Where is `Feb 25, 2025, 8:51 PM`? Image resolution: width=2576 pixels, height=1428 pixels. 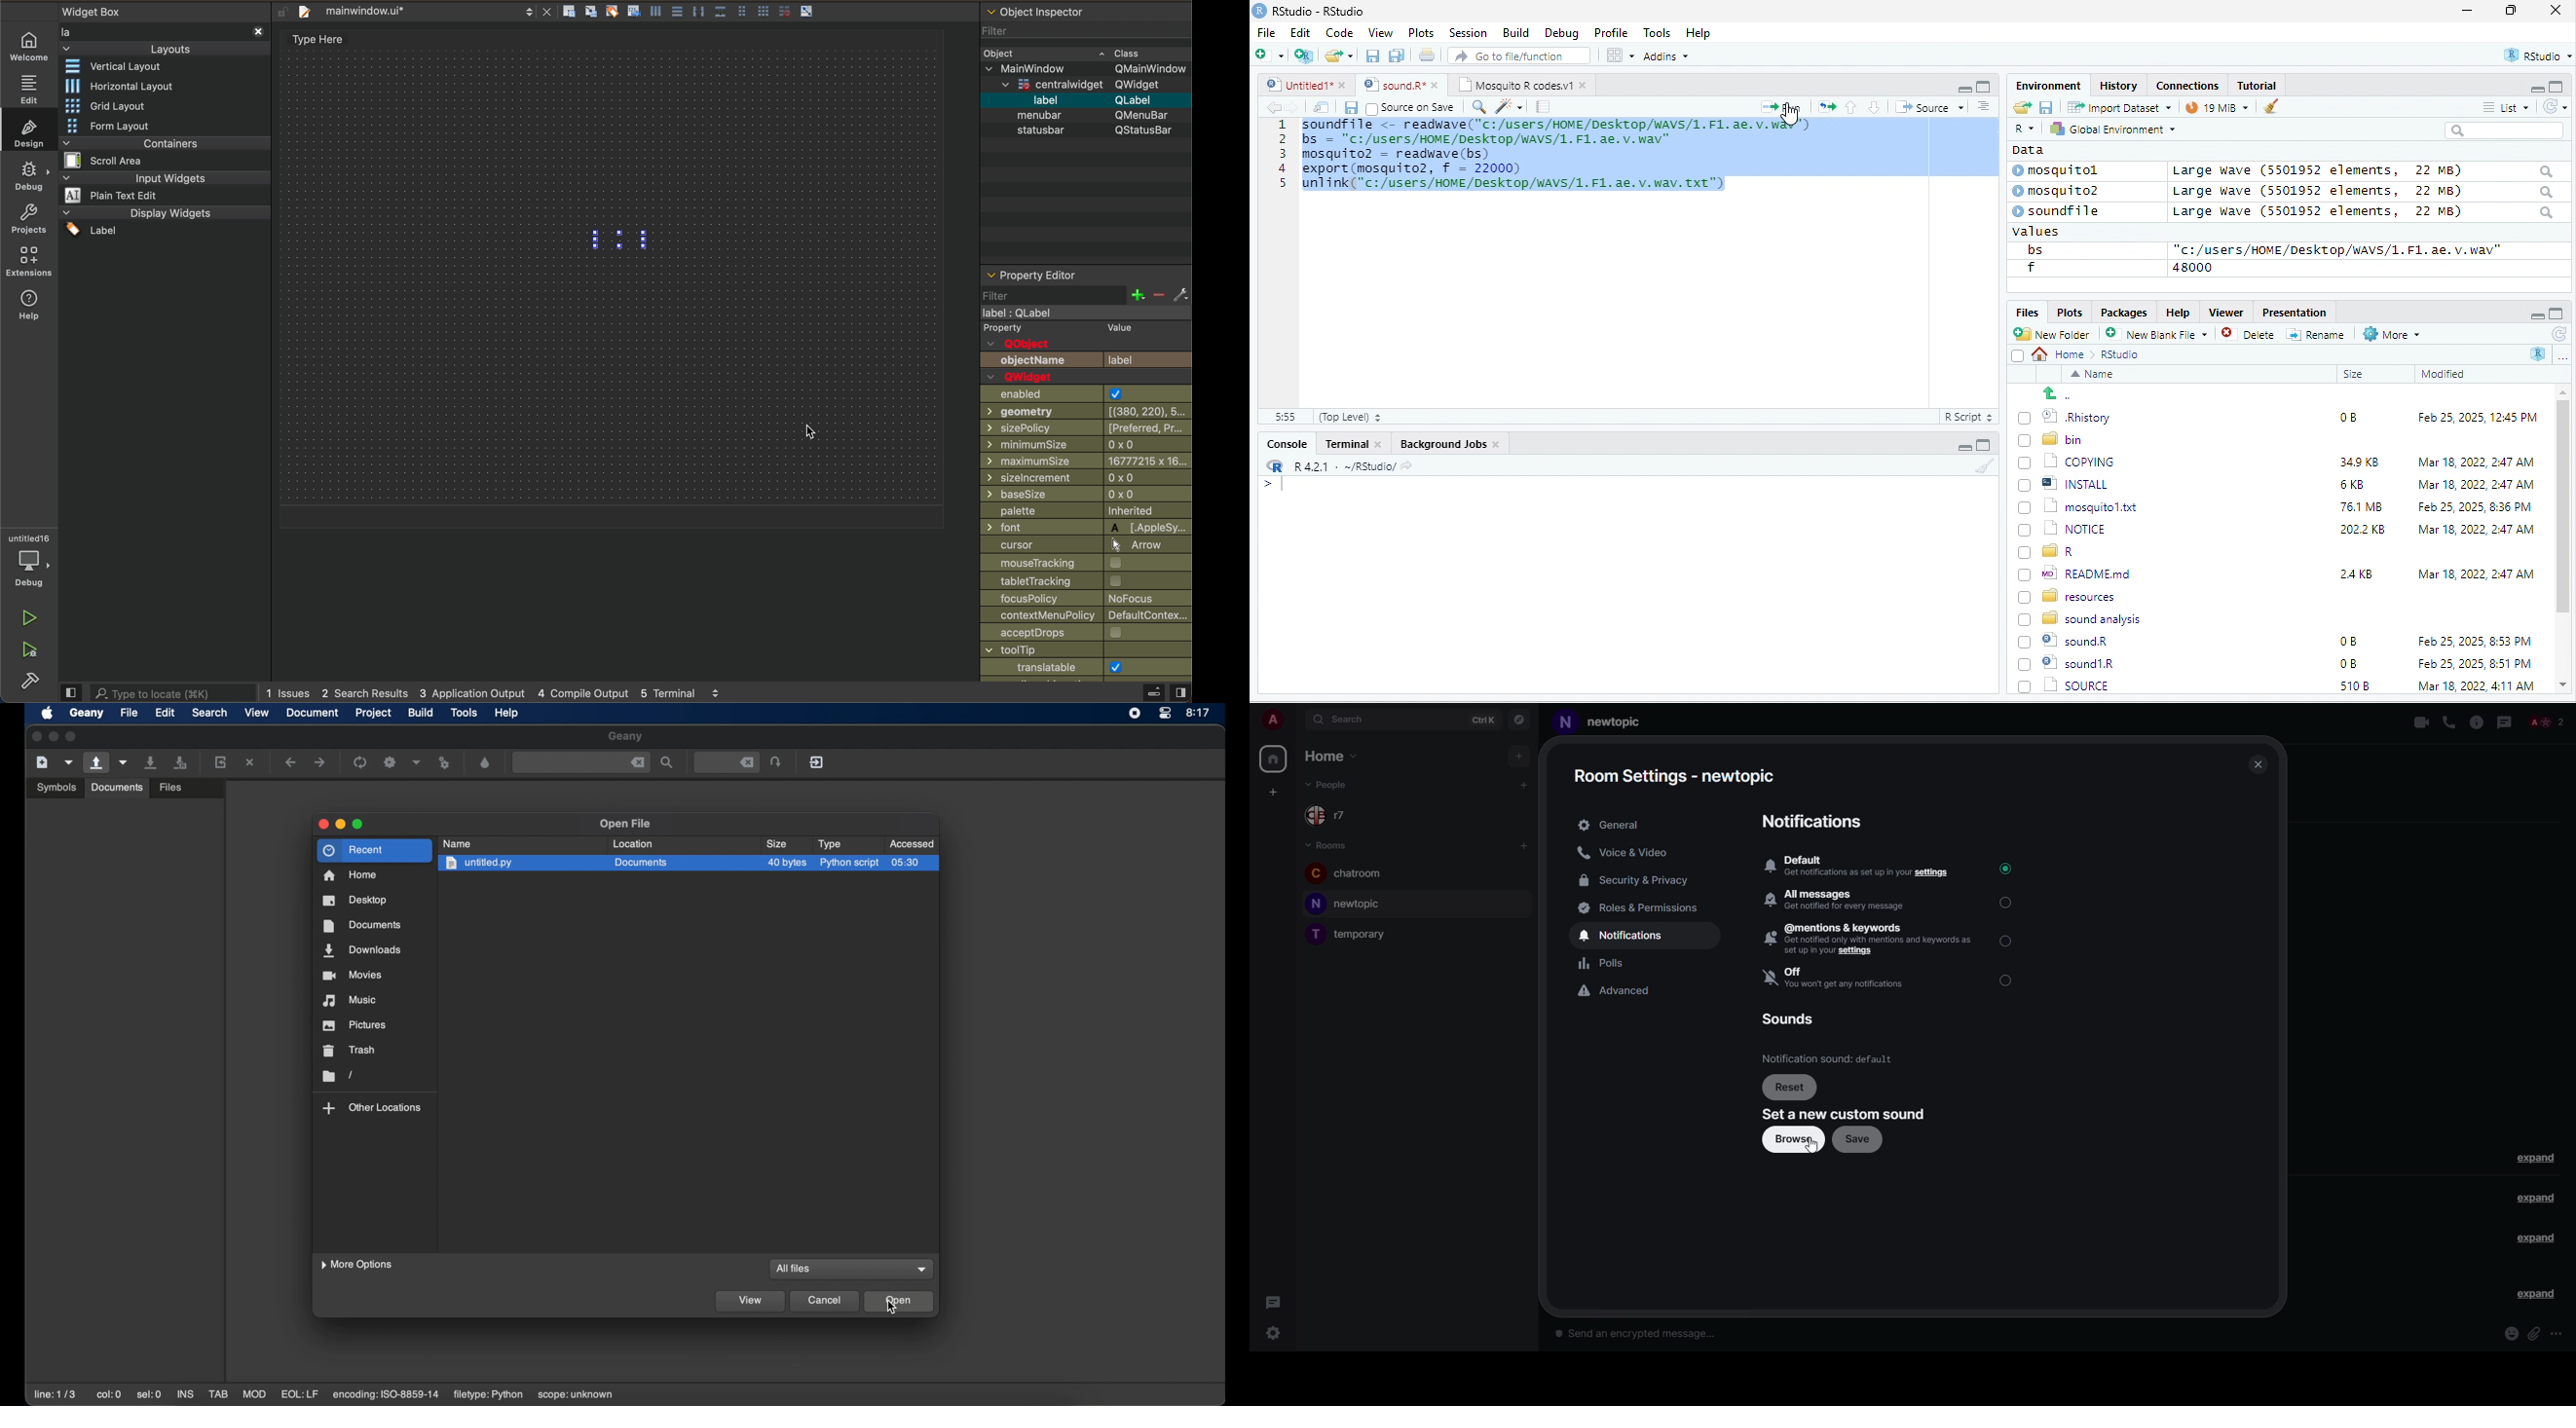
Feb 25, 2025, 8:51 PM is located at coordinates (2476, 642).